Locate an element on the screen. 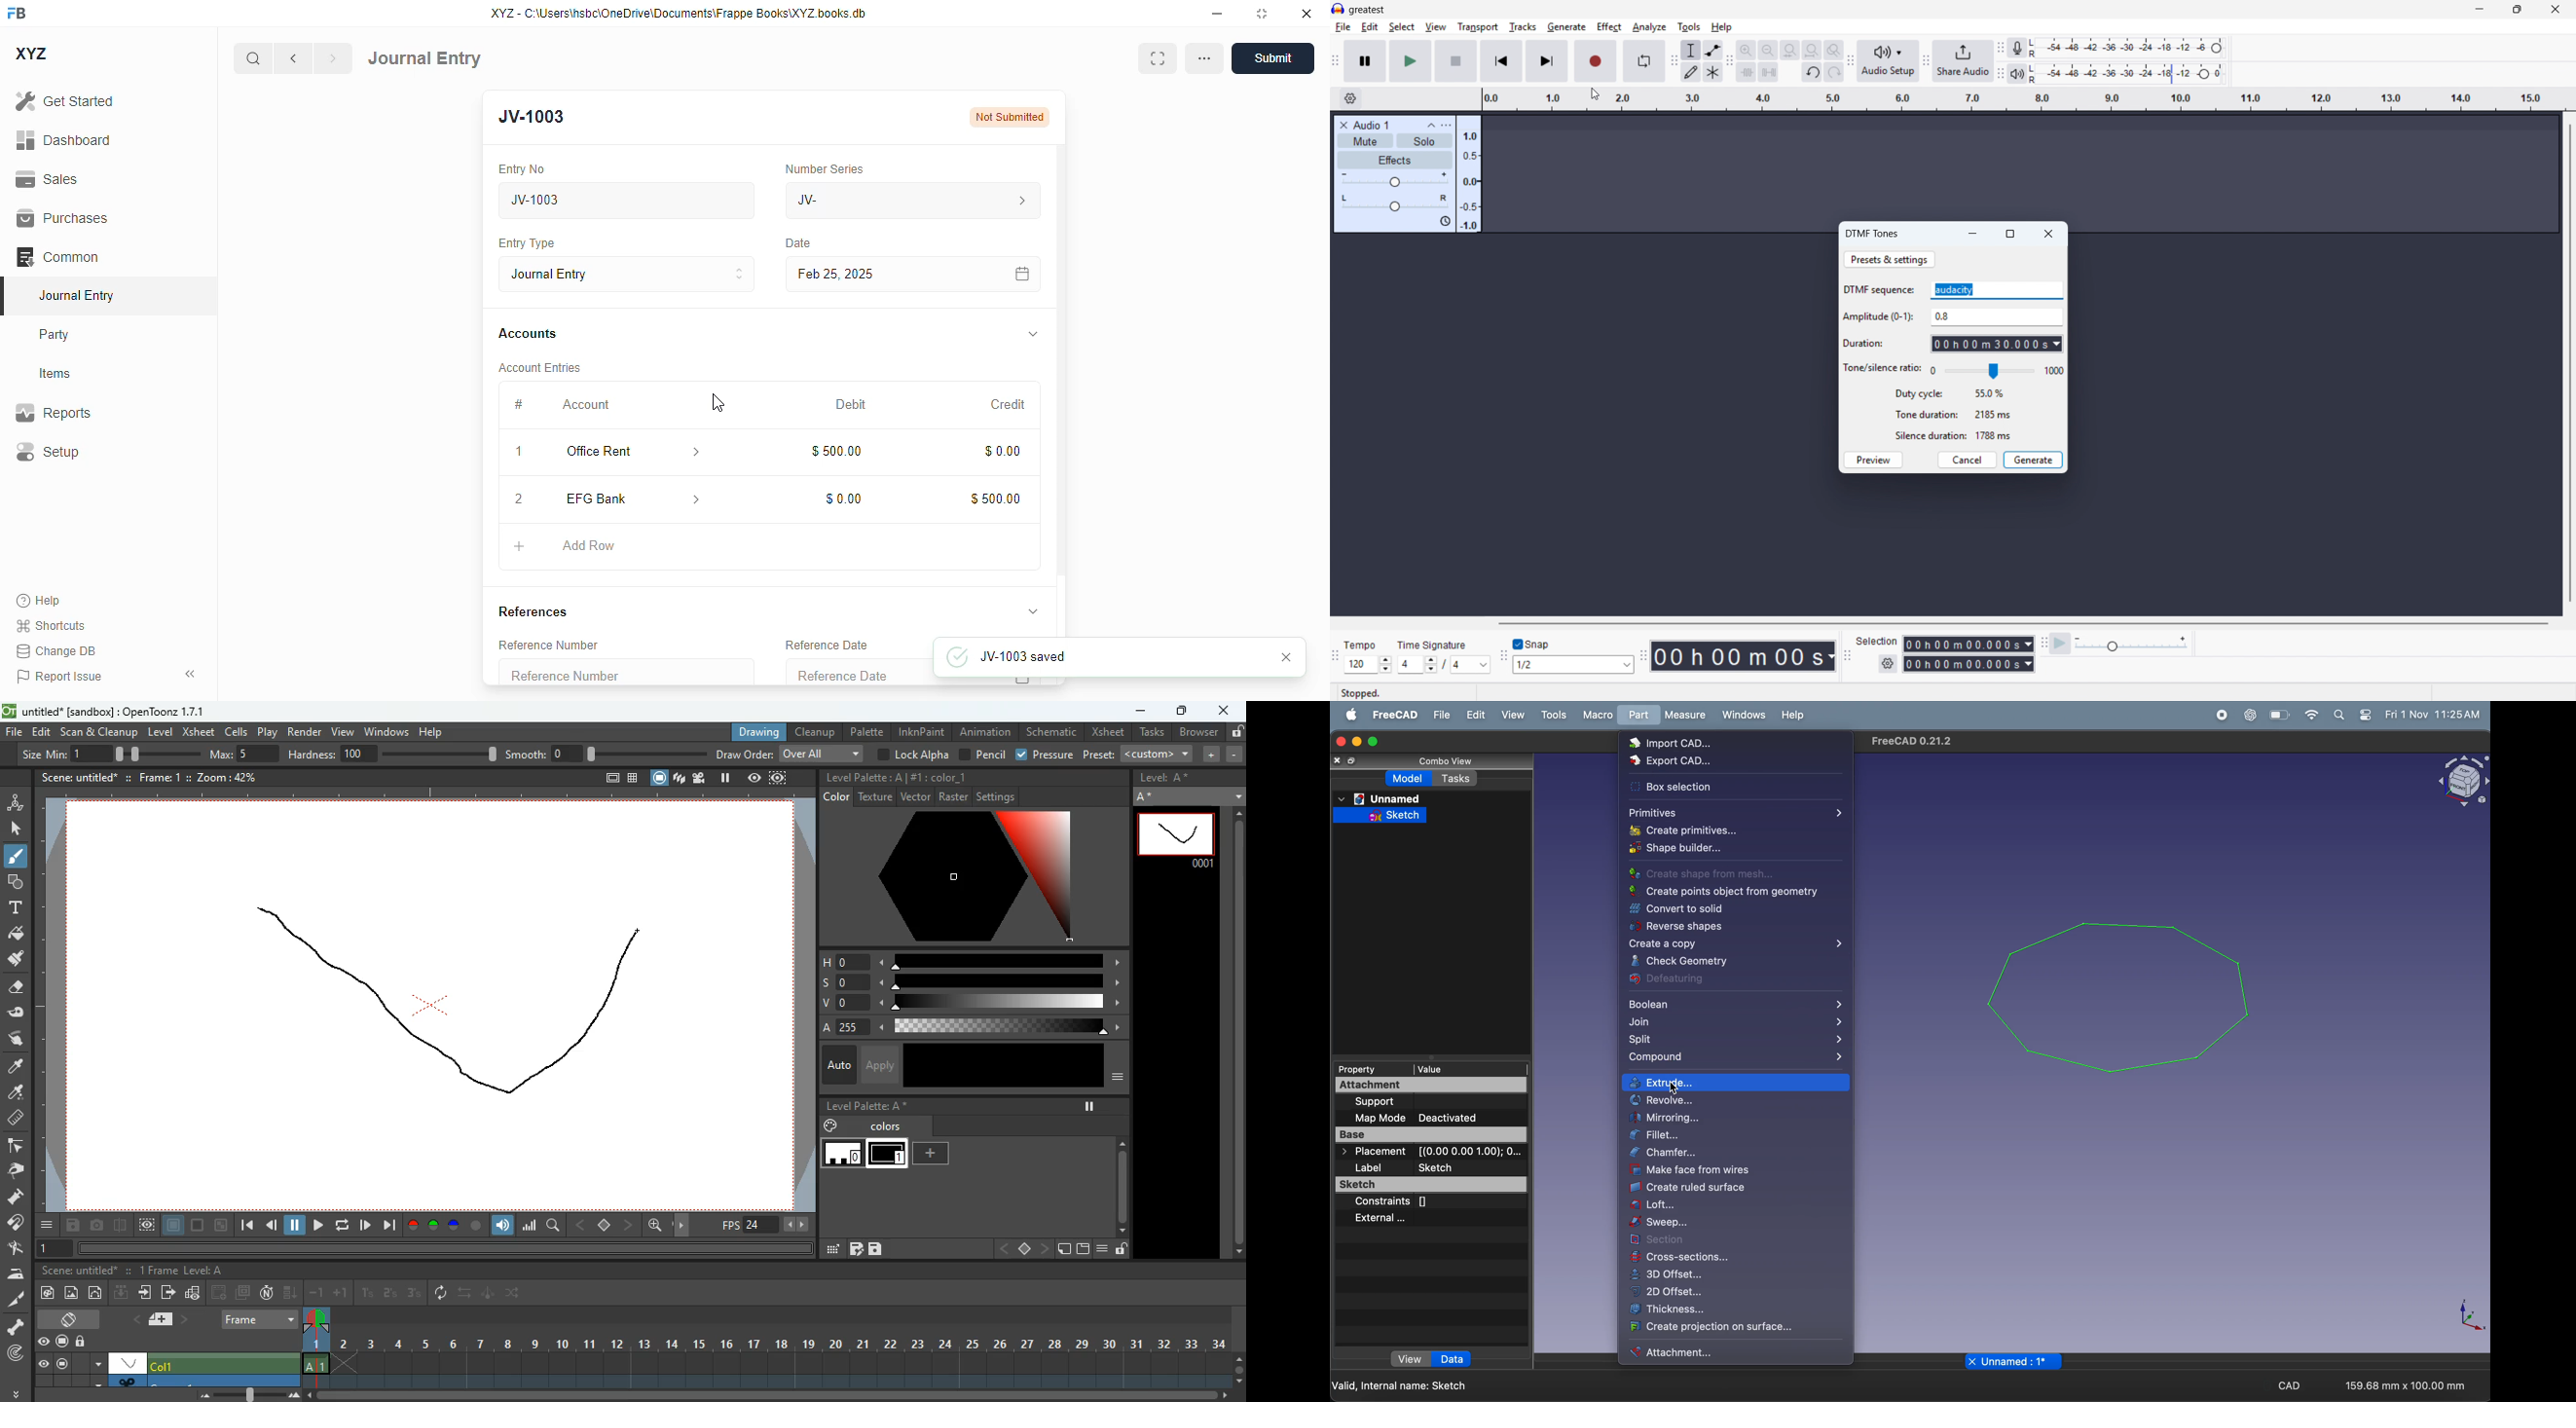 This screenshot has height=1428, width=2576. pick is located at coordinates (14, 1171).